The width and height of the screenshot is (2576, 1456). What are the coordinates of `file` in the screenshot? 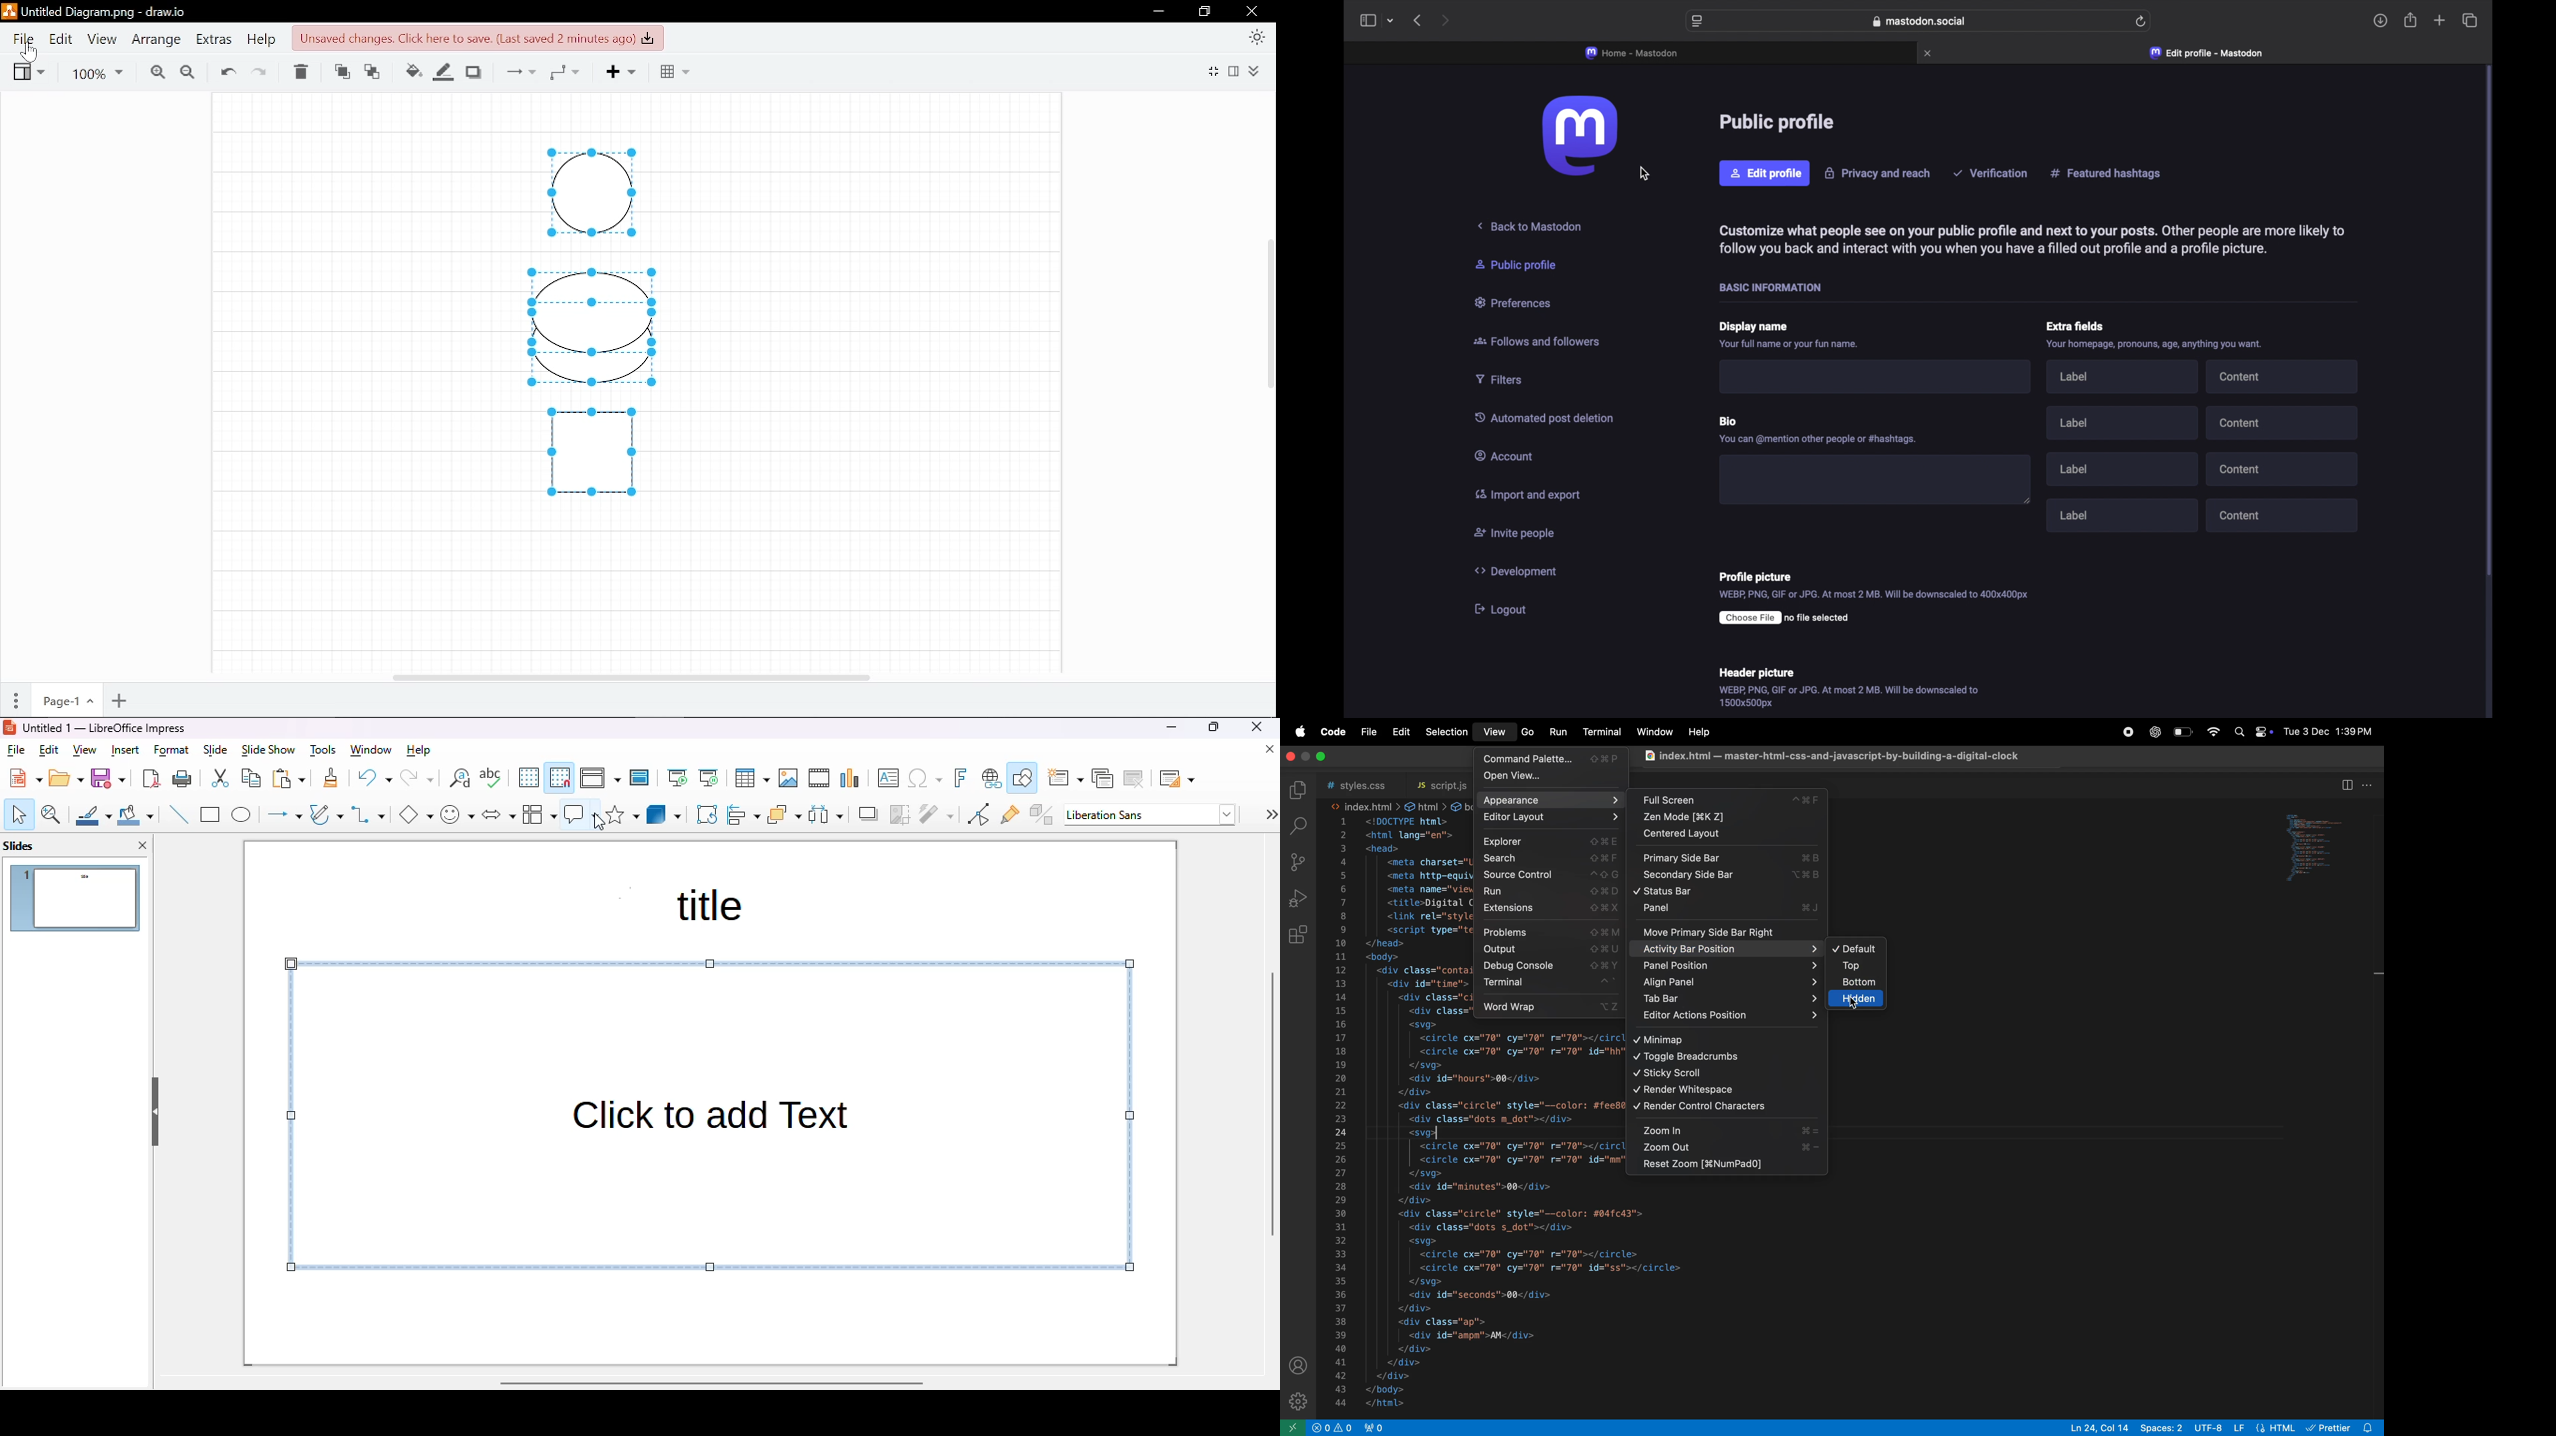 It's located at (1366, 732).